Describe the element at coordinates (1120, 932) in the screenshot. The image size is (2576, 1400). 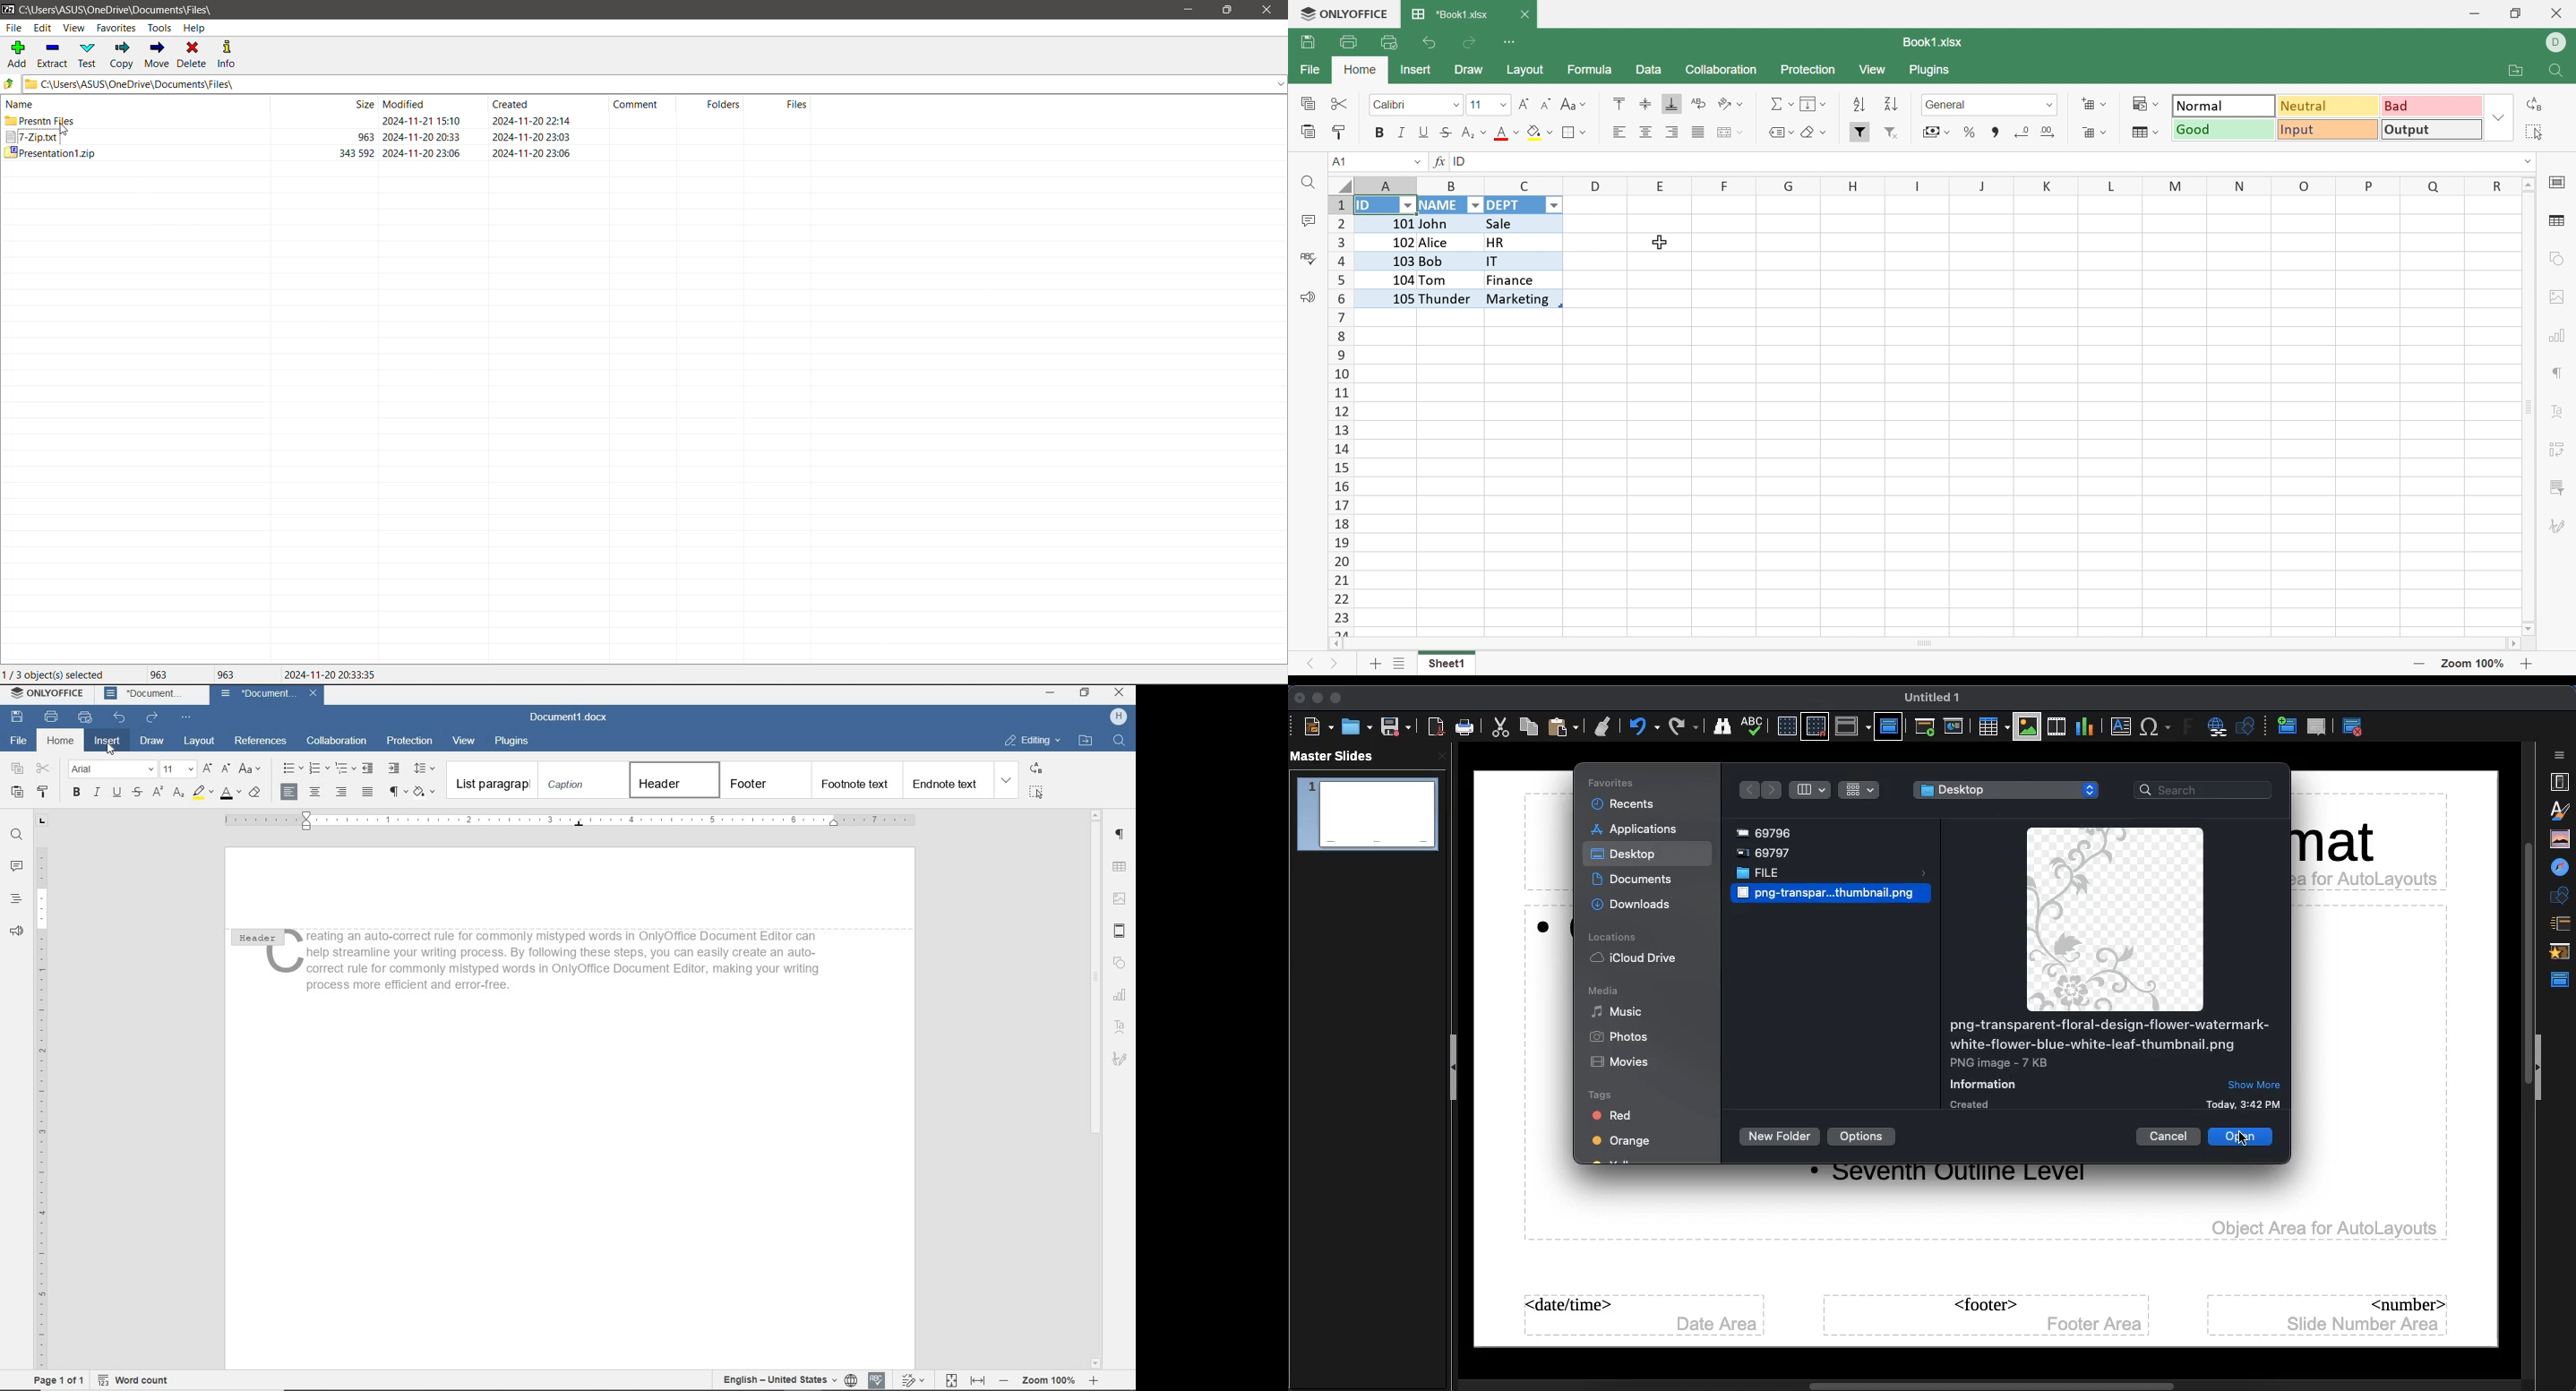
I see `HEADER & FOOTER` at that location.